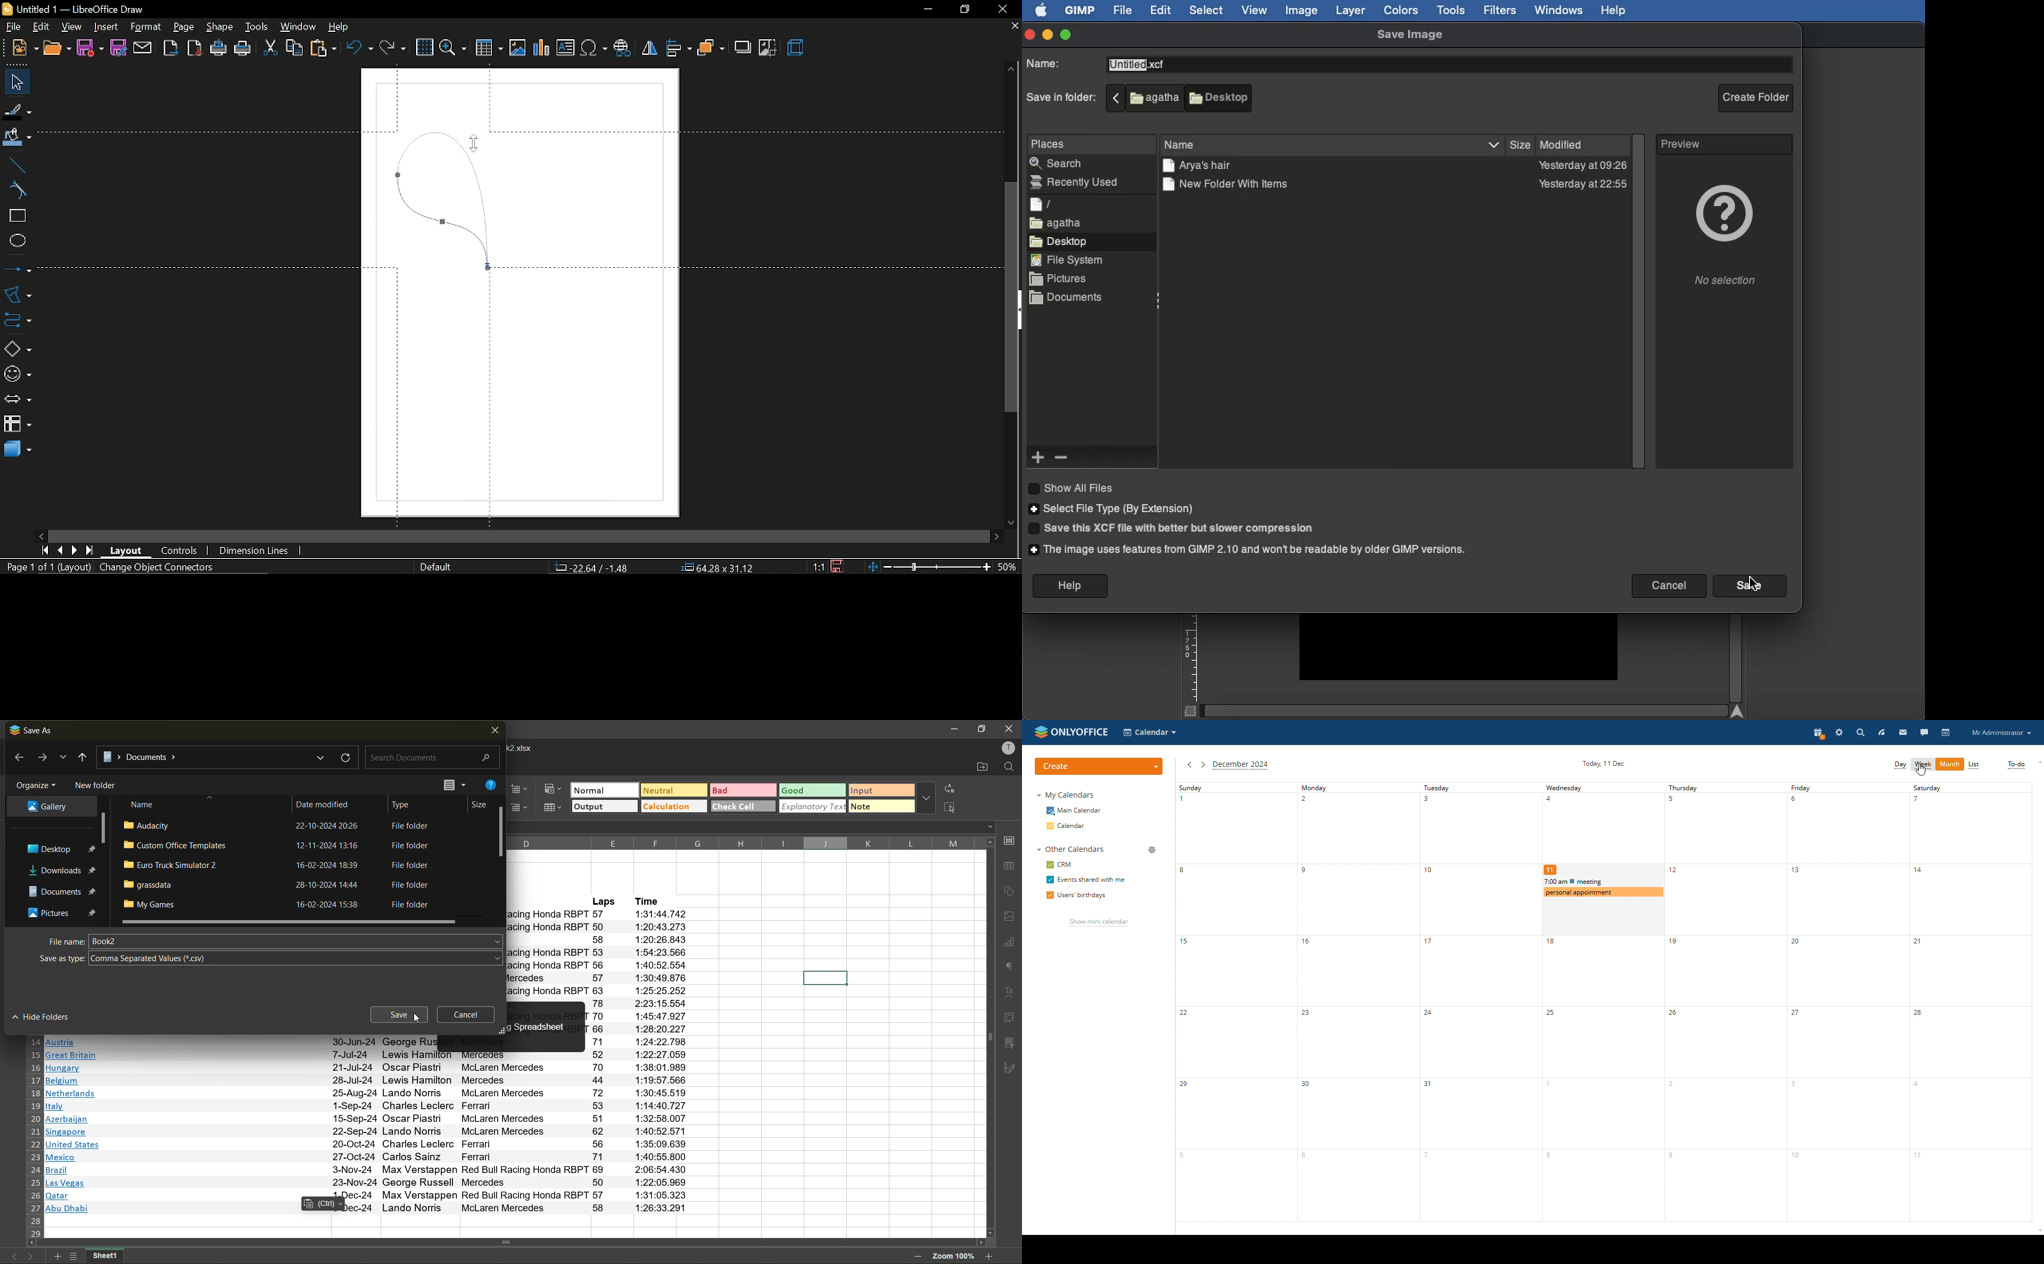 The height and width of the screenshot is (1288, 2044). I want to click on text info, so click(367, 1106).